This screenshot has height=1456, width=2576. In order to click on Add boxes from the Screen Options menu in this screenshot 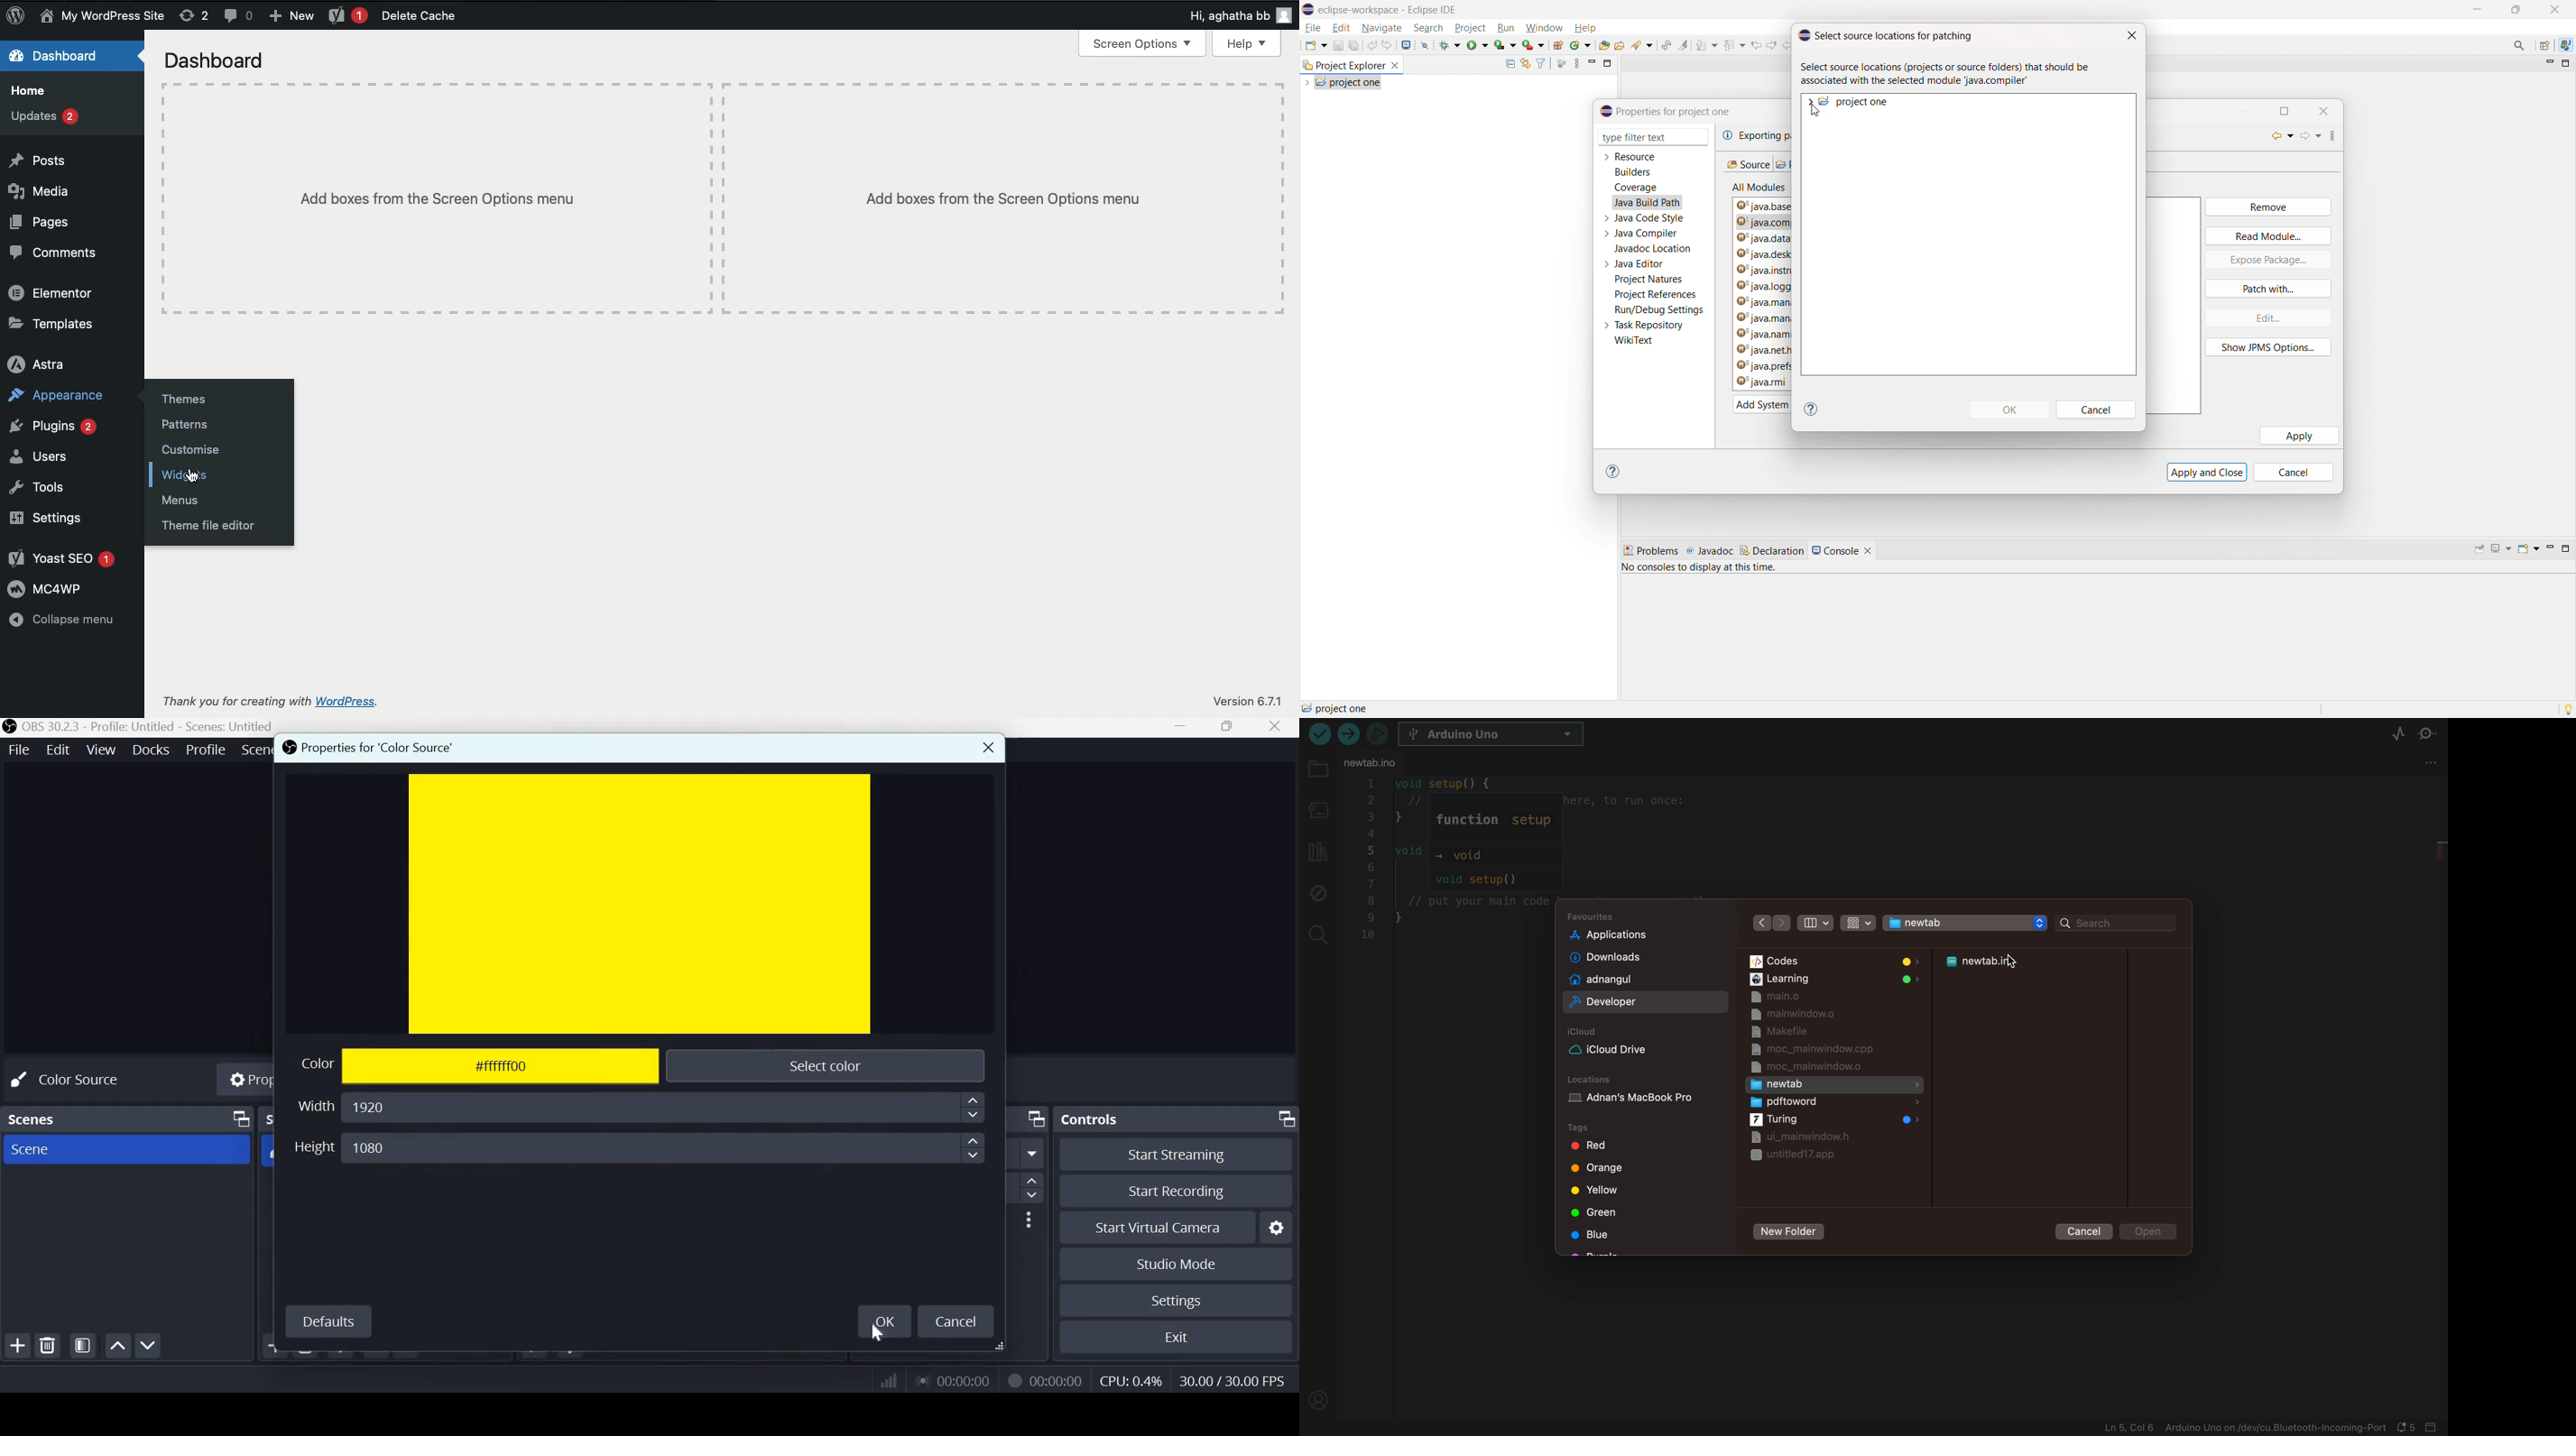, I will do `click(1008, 204)`.